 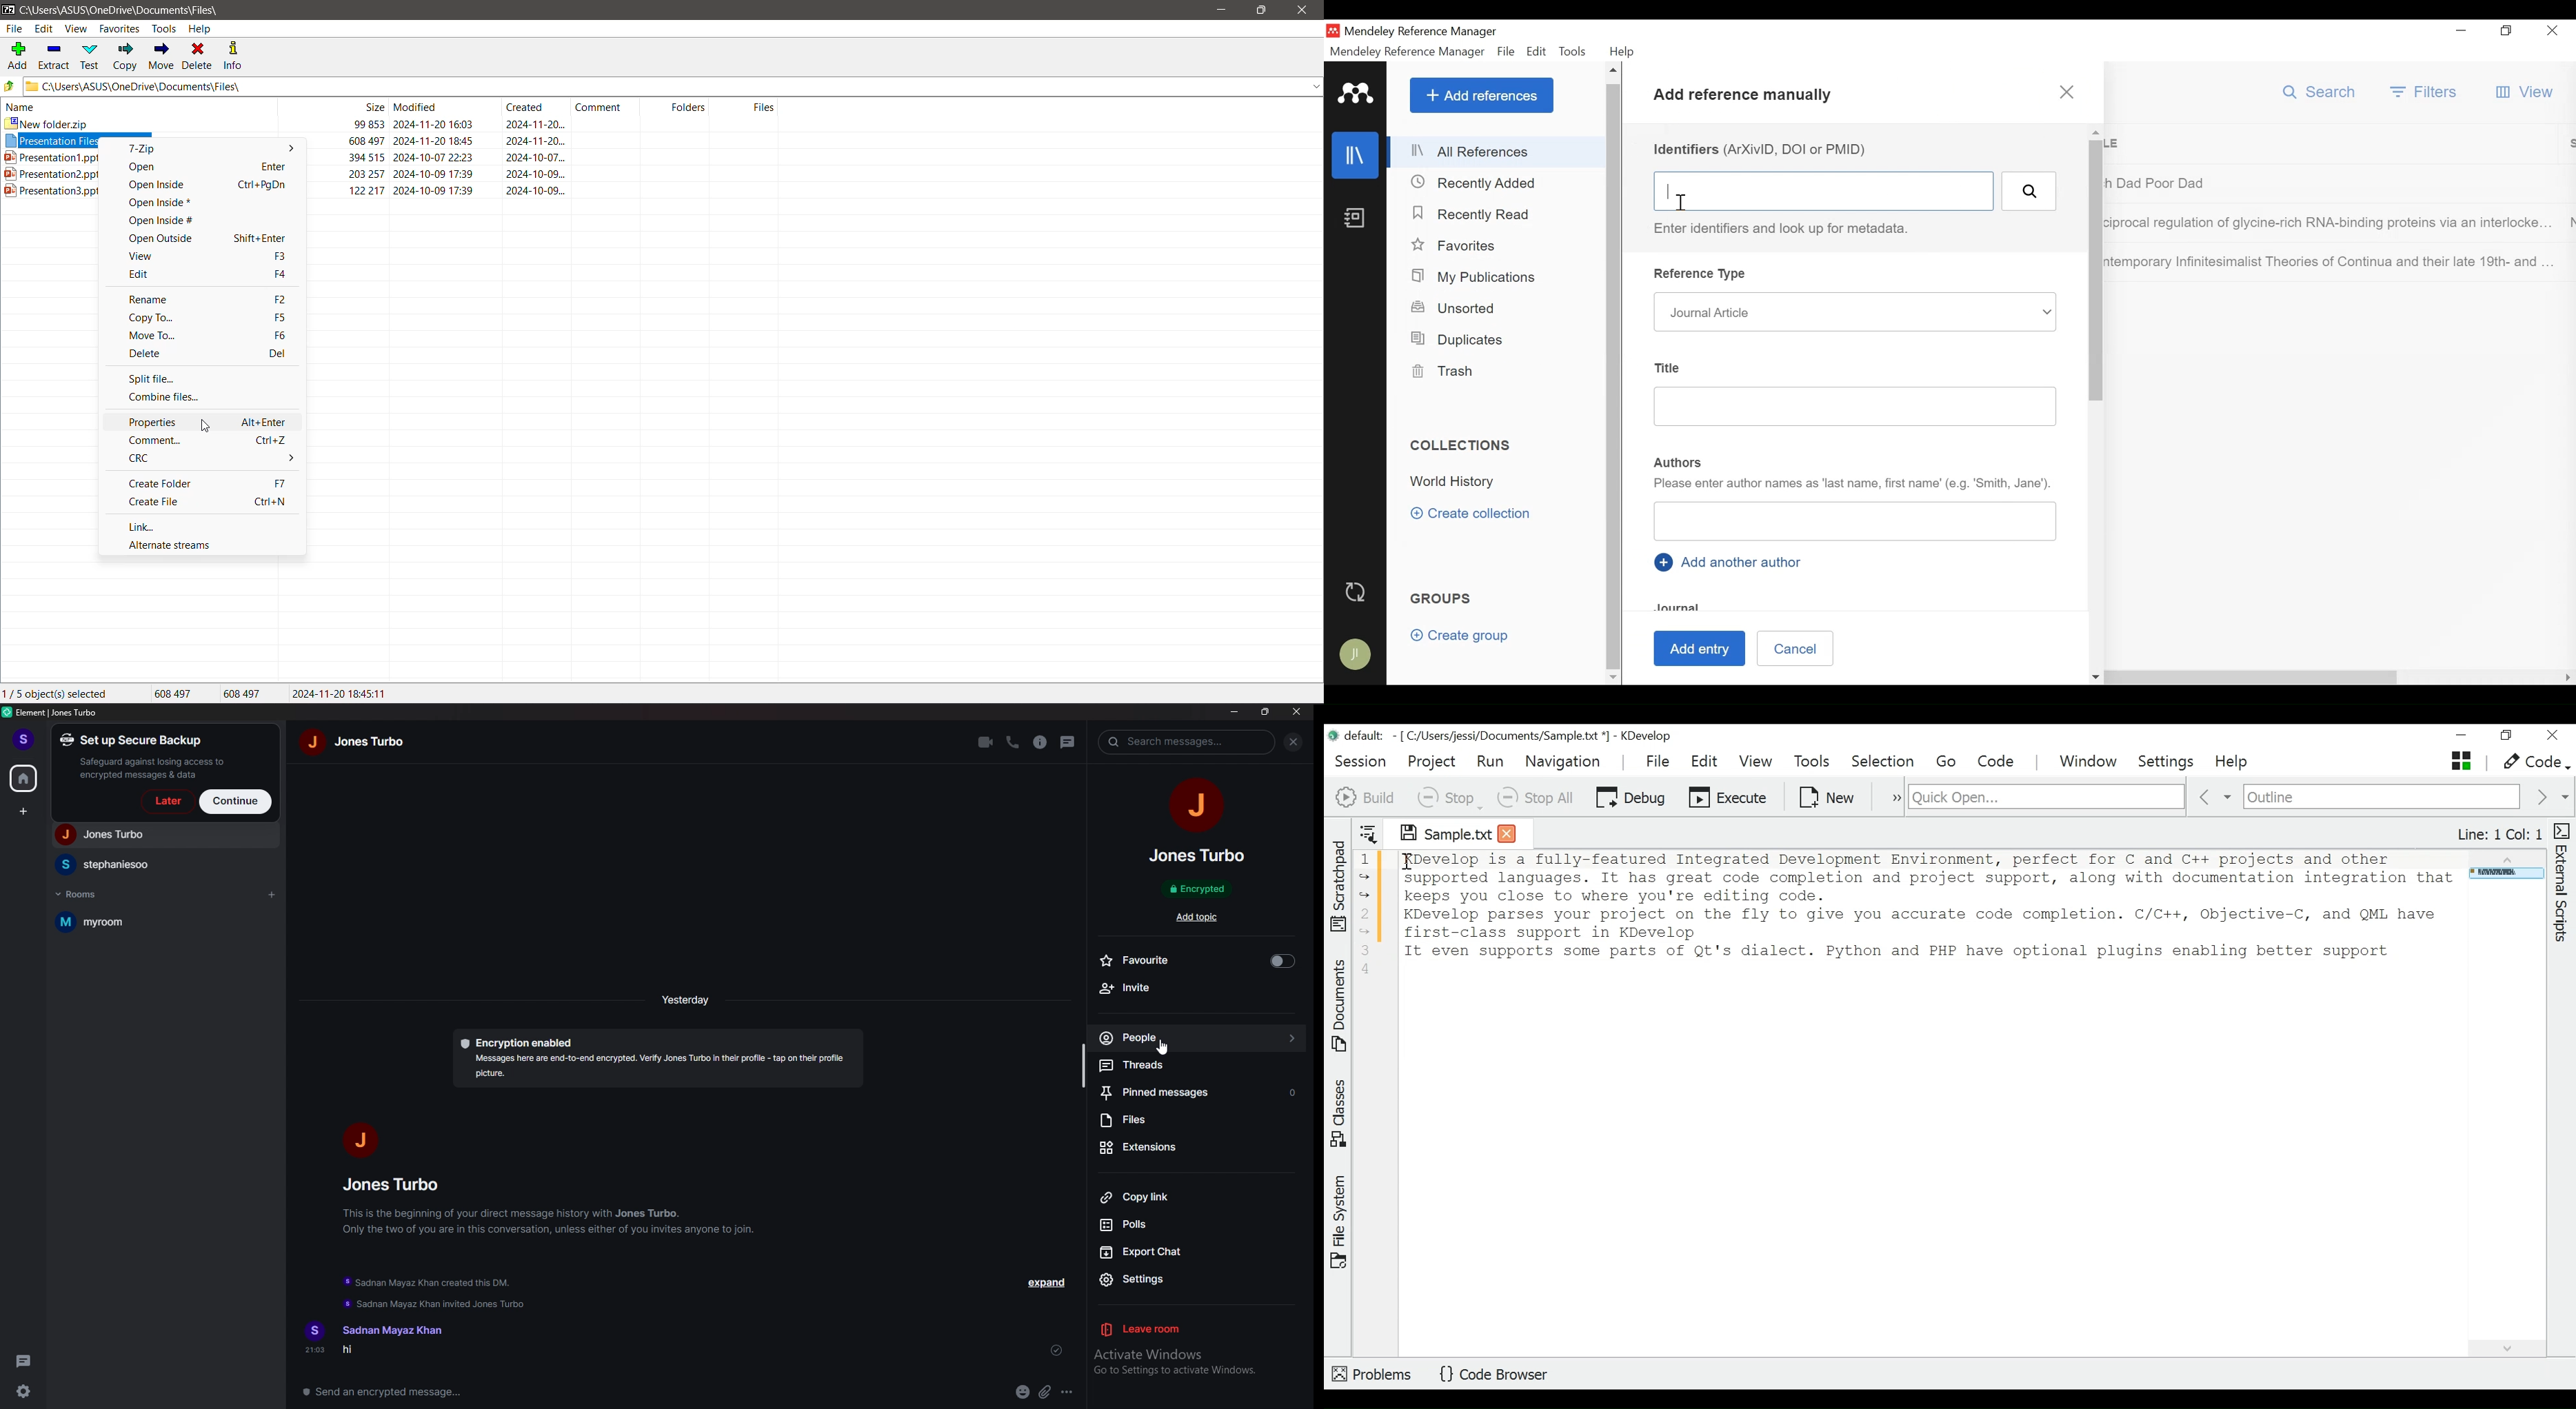 What do you see at coordinates (1373, 1372) in the screenshot?
I see `Problems` at bounding box center [1373, 1372].